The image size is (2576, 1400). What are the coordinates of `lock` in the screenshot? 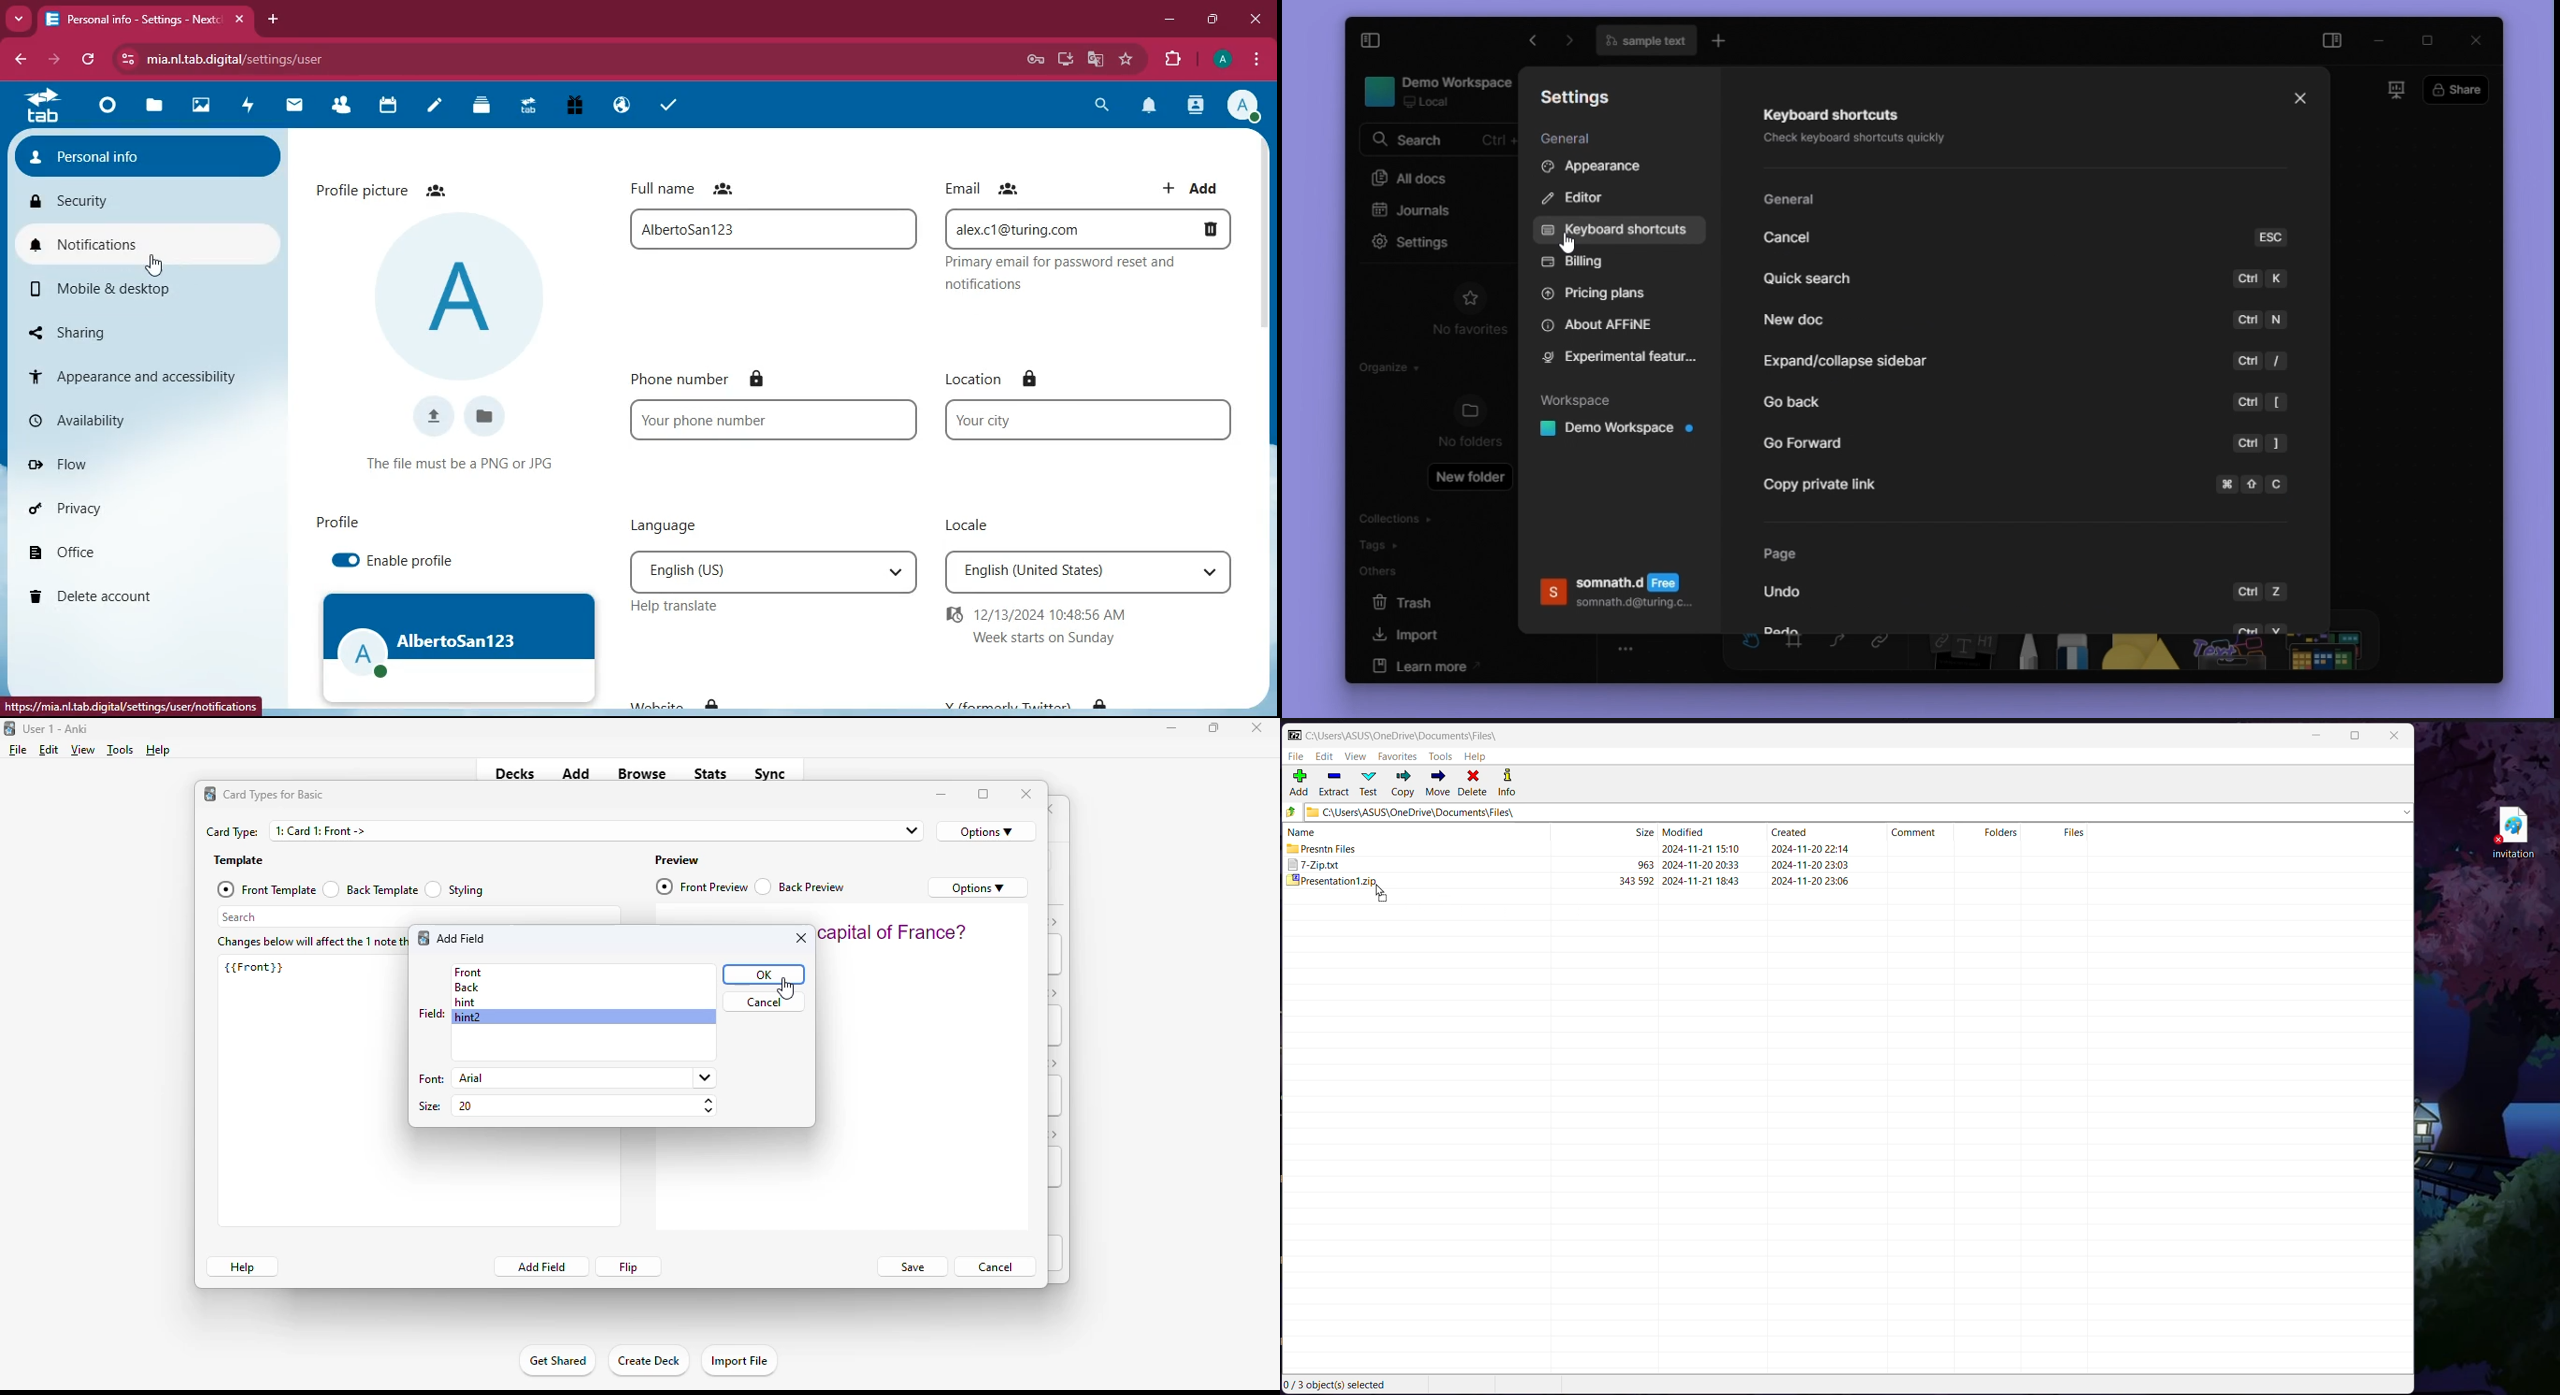 It's located at (1042, 379).